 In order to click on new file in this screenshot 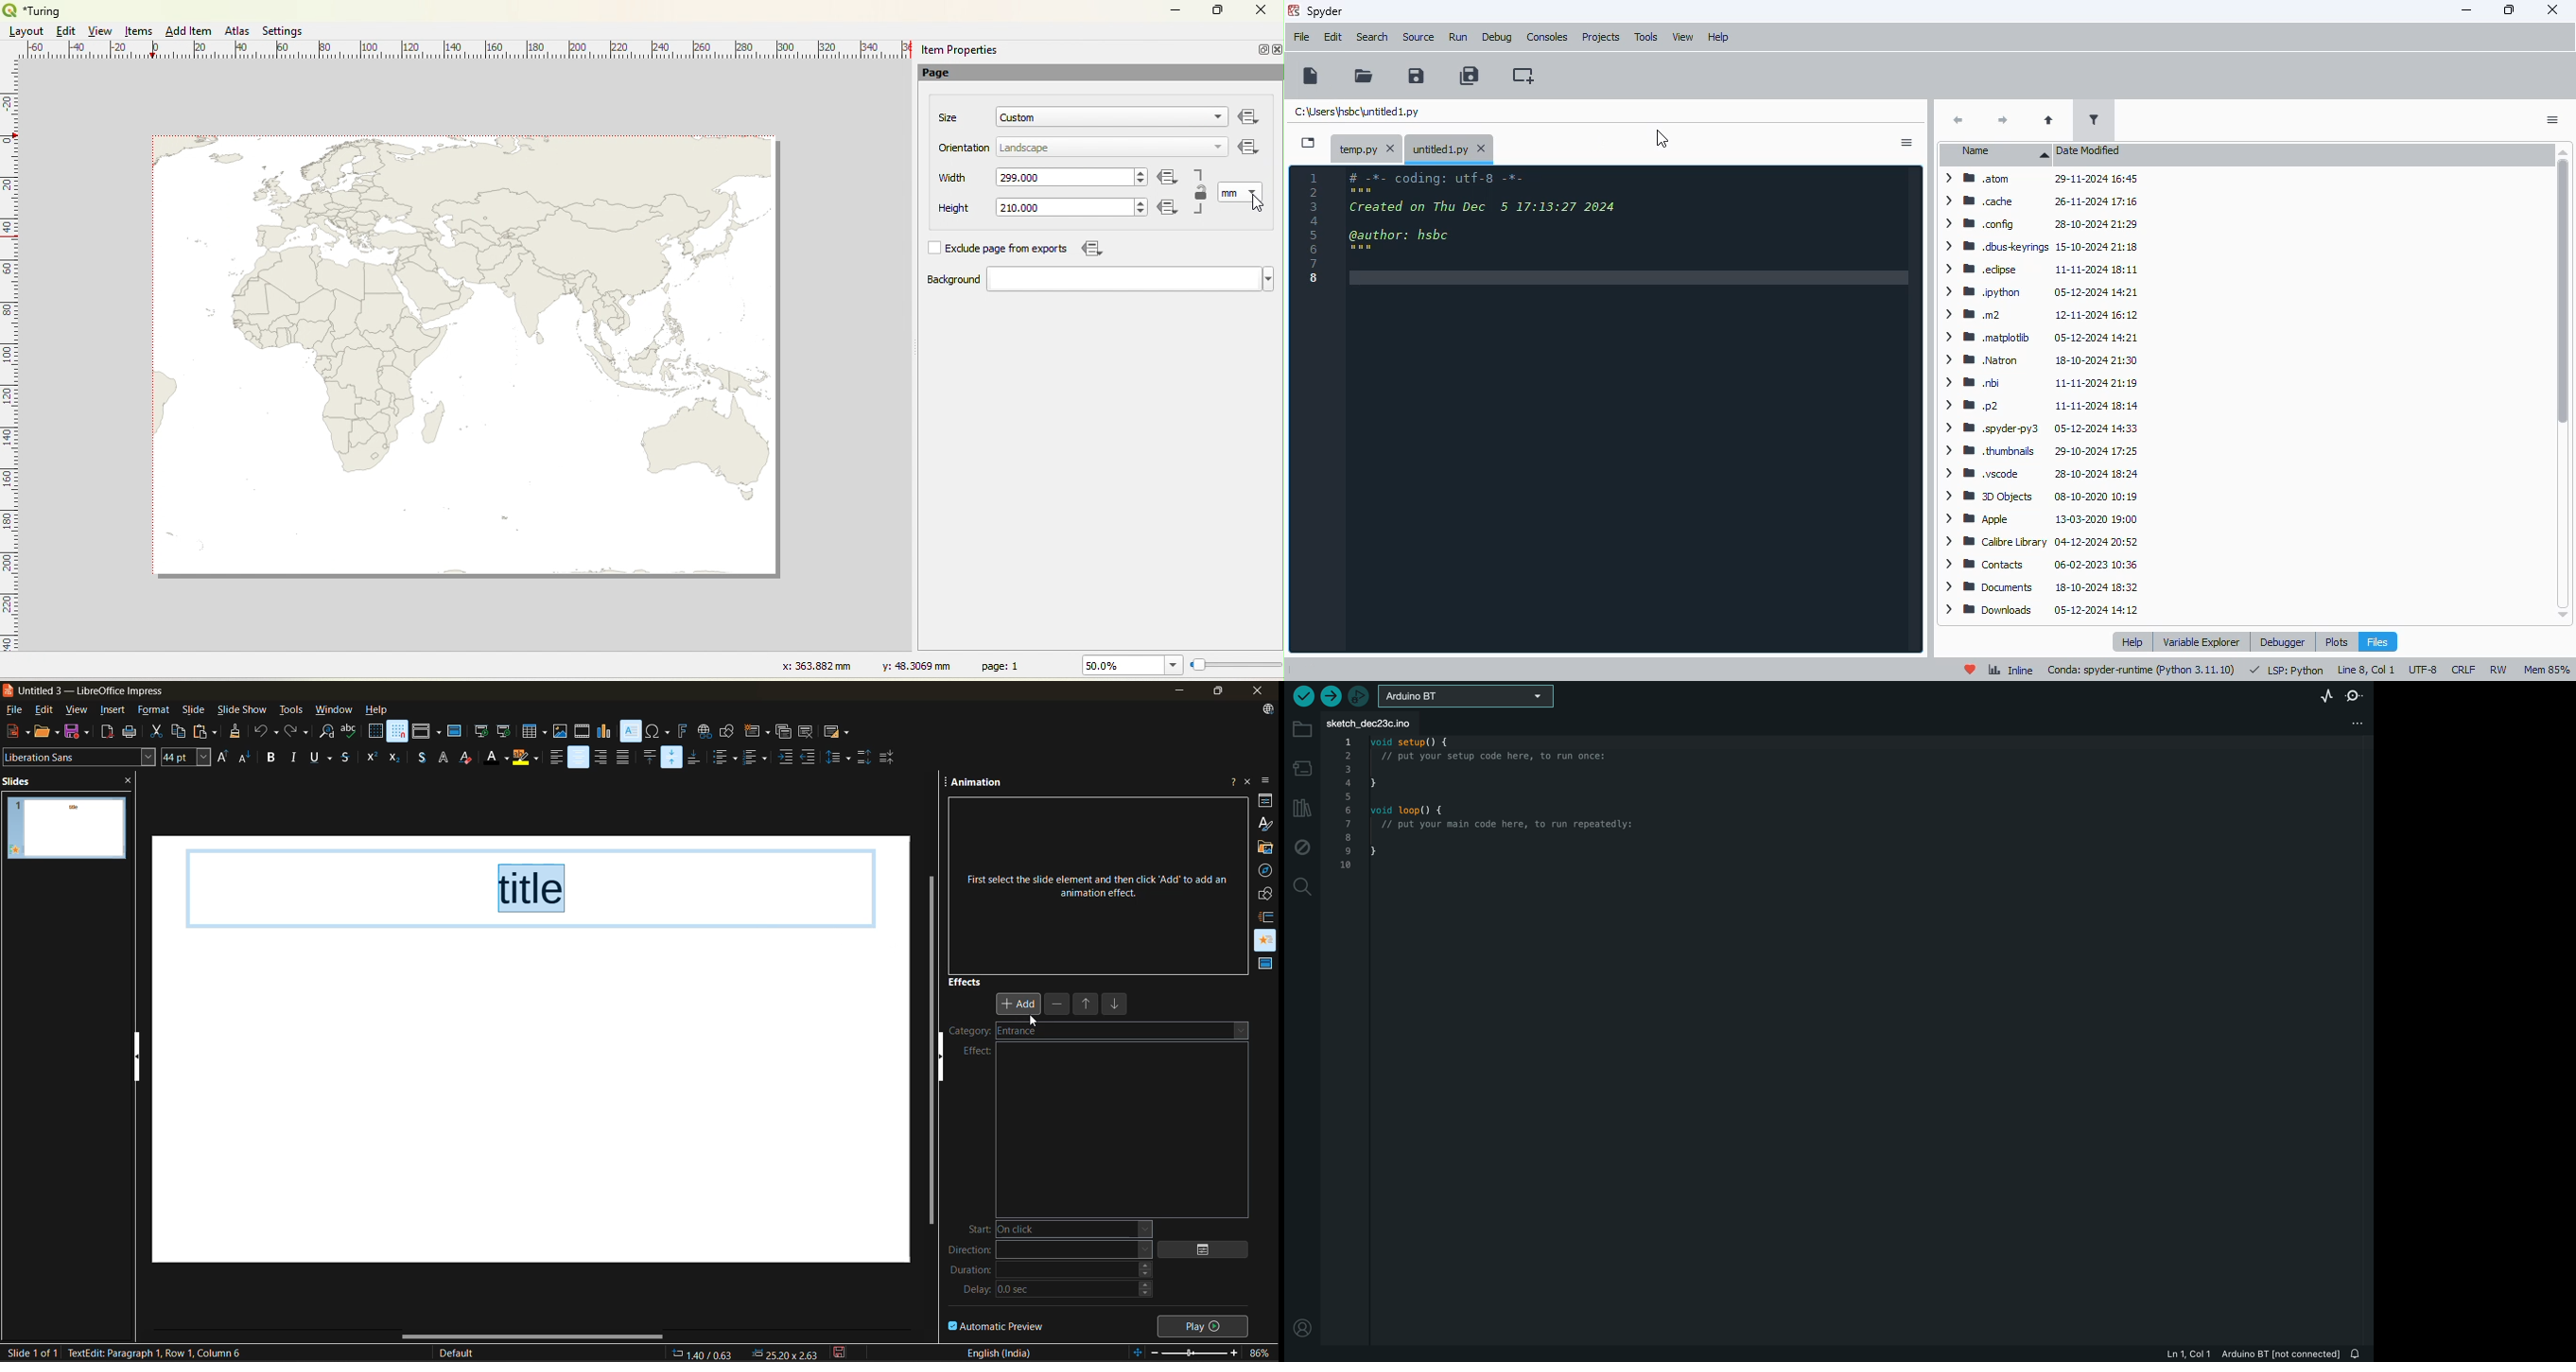, I will do `click(1312, 76)`.